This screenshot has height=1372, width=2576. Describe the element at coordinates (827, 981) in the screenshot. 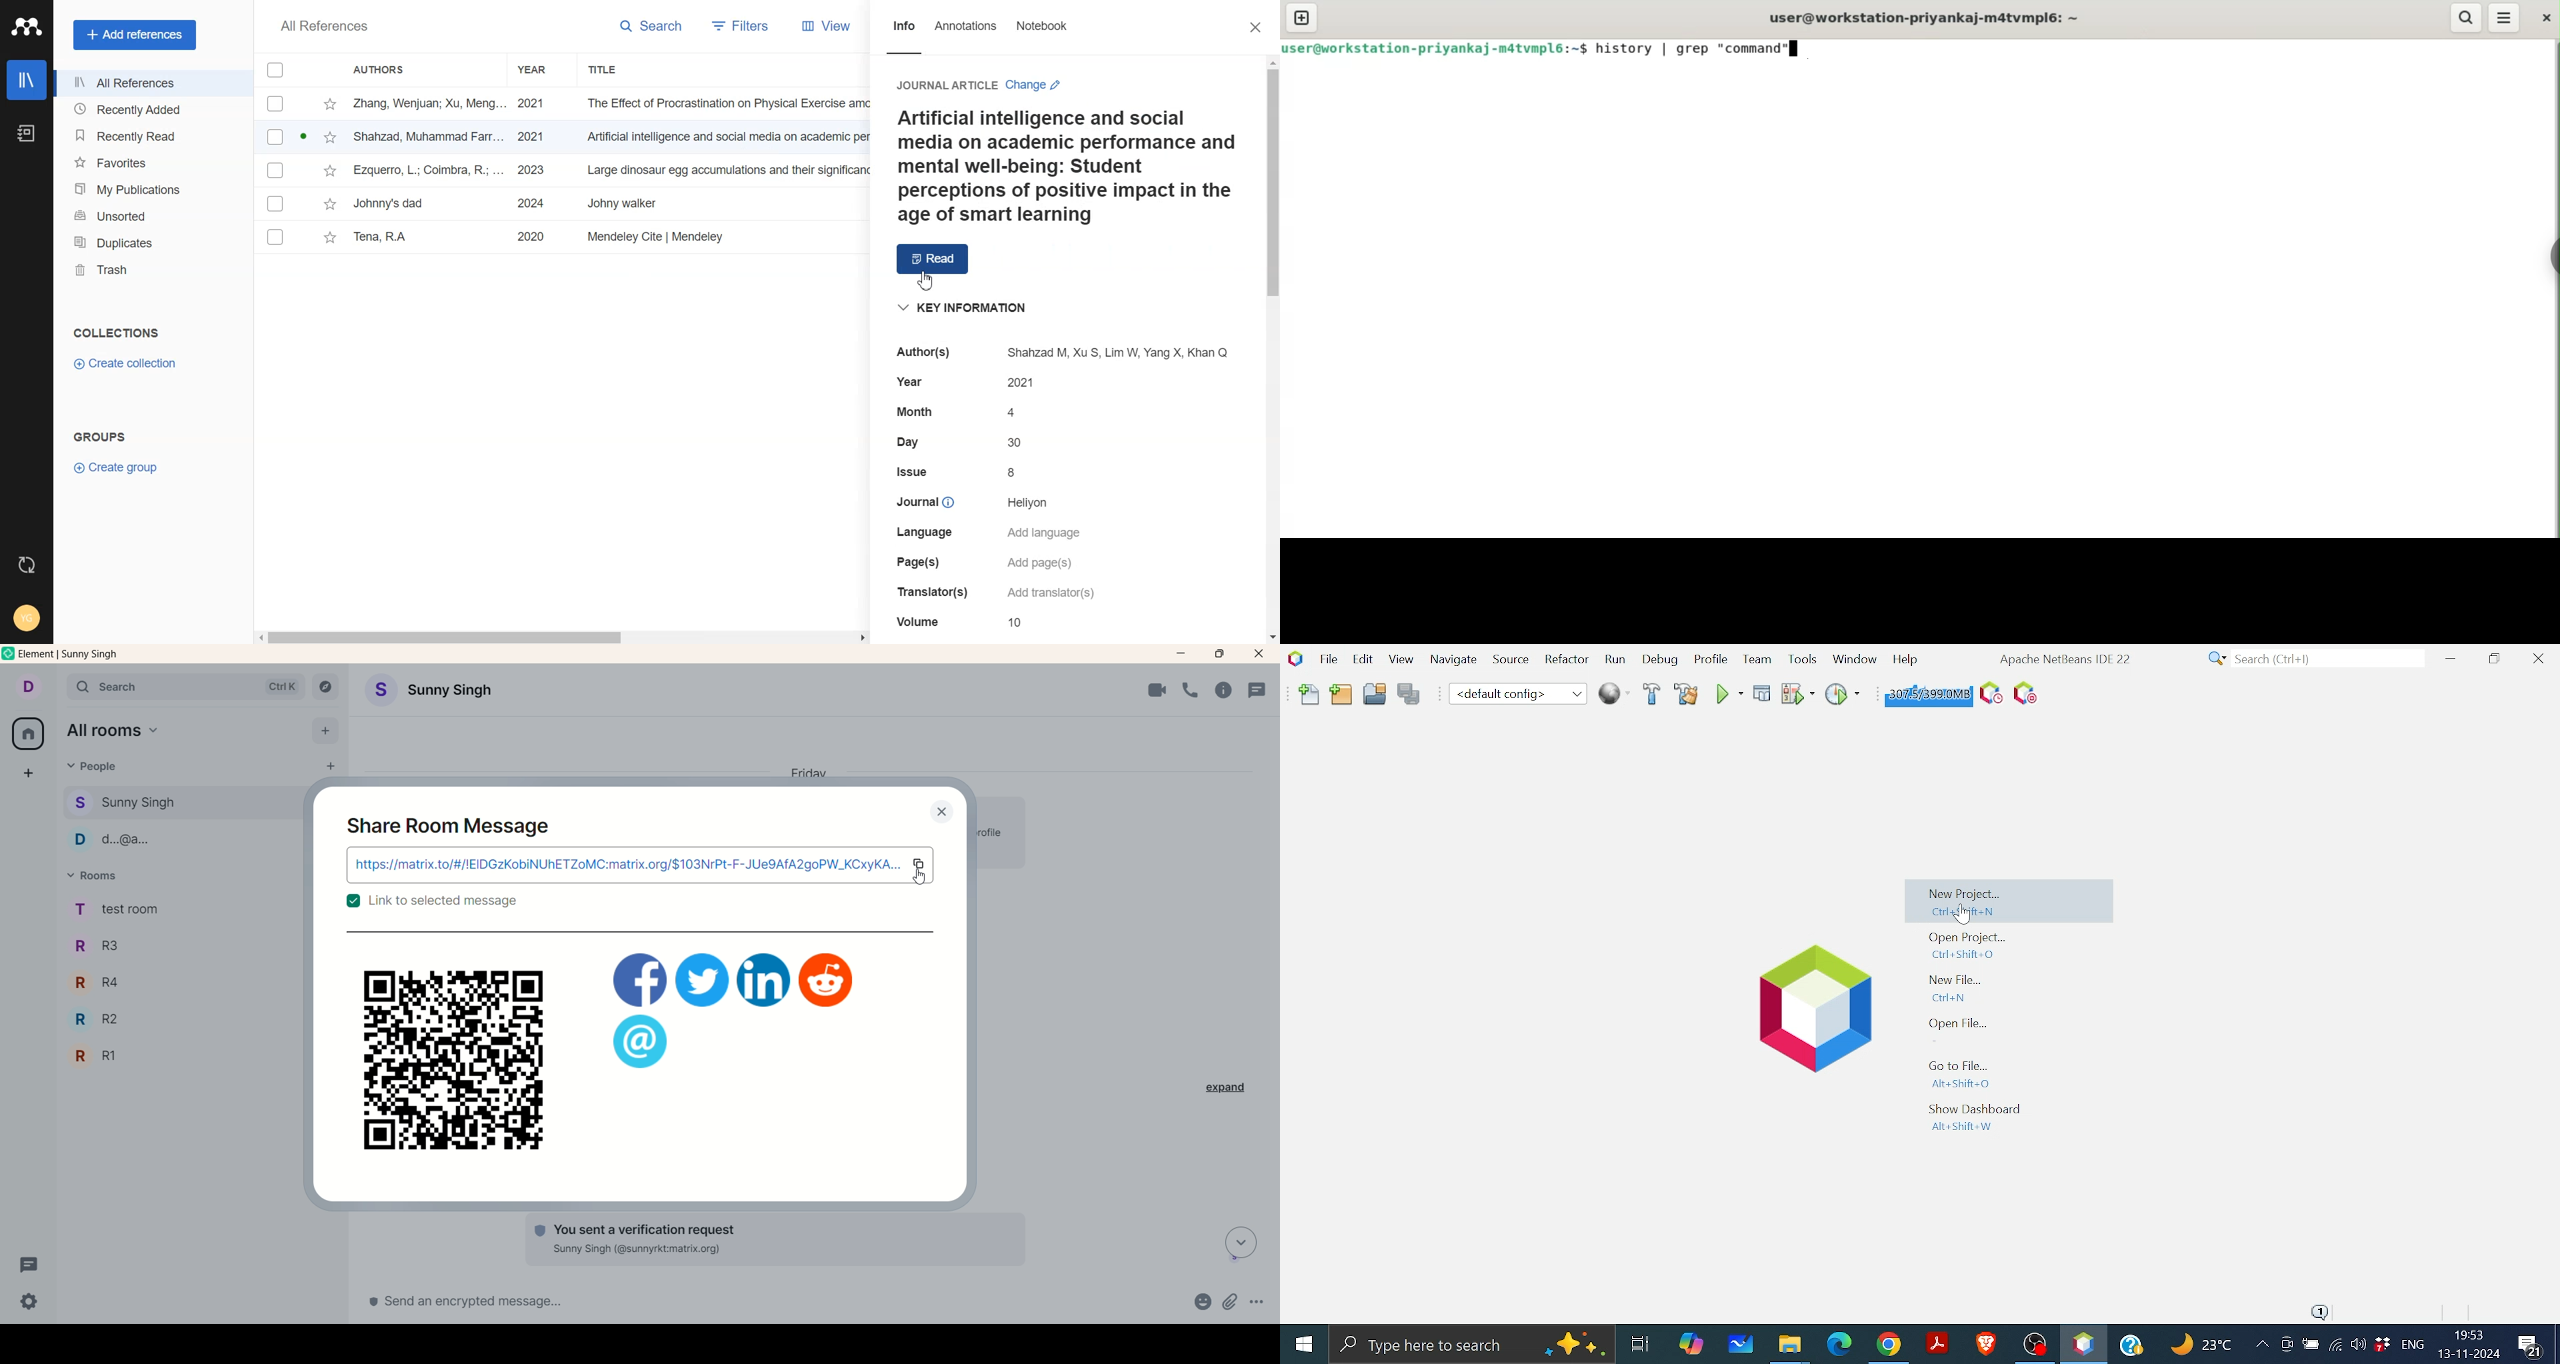

I see `` at that location.